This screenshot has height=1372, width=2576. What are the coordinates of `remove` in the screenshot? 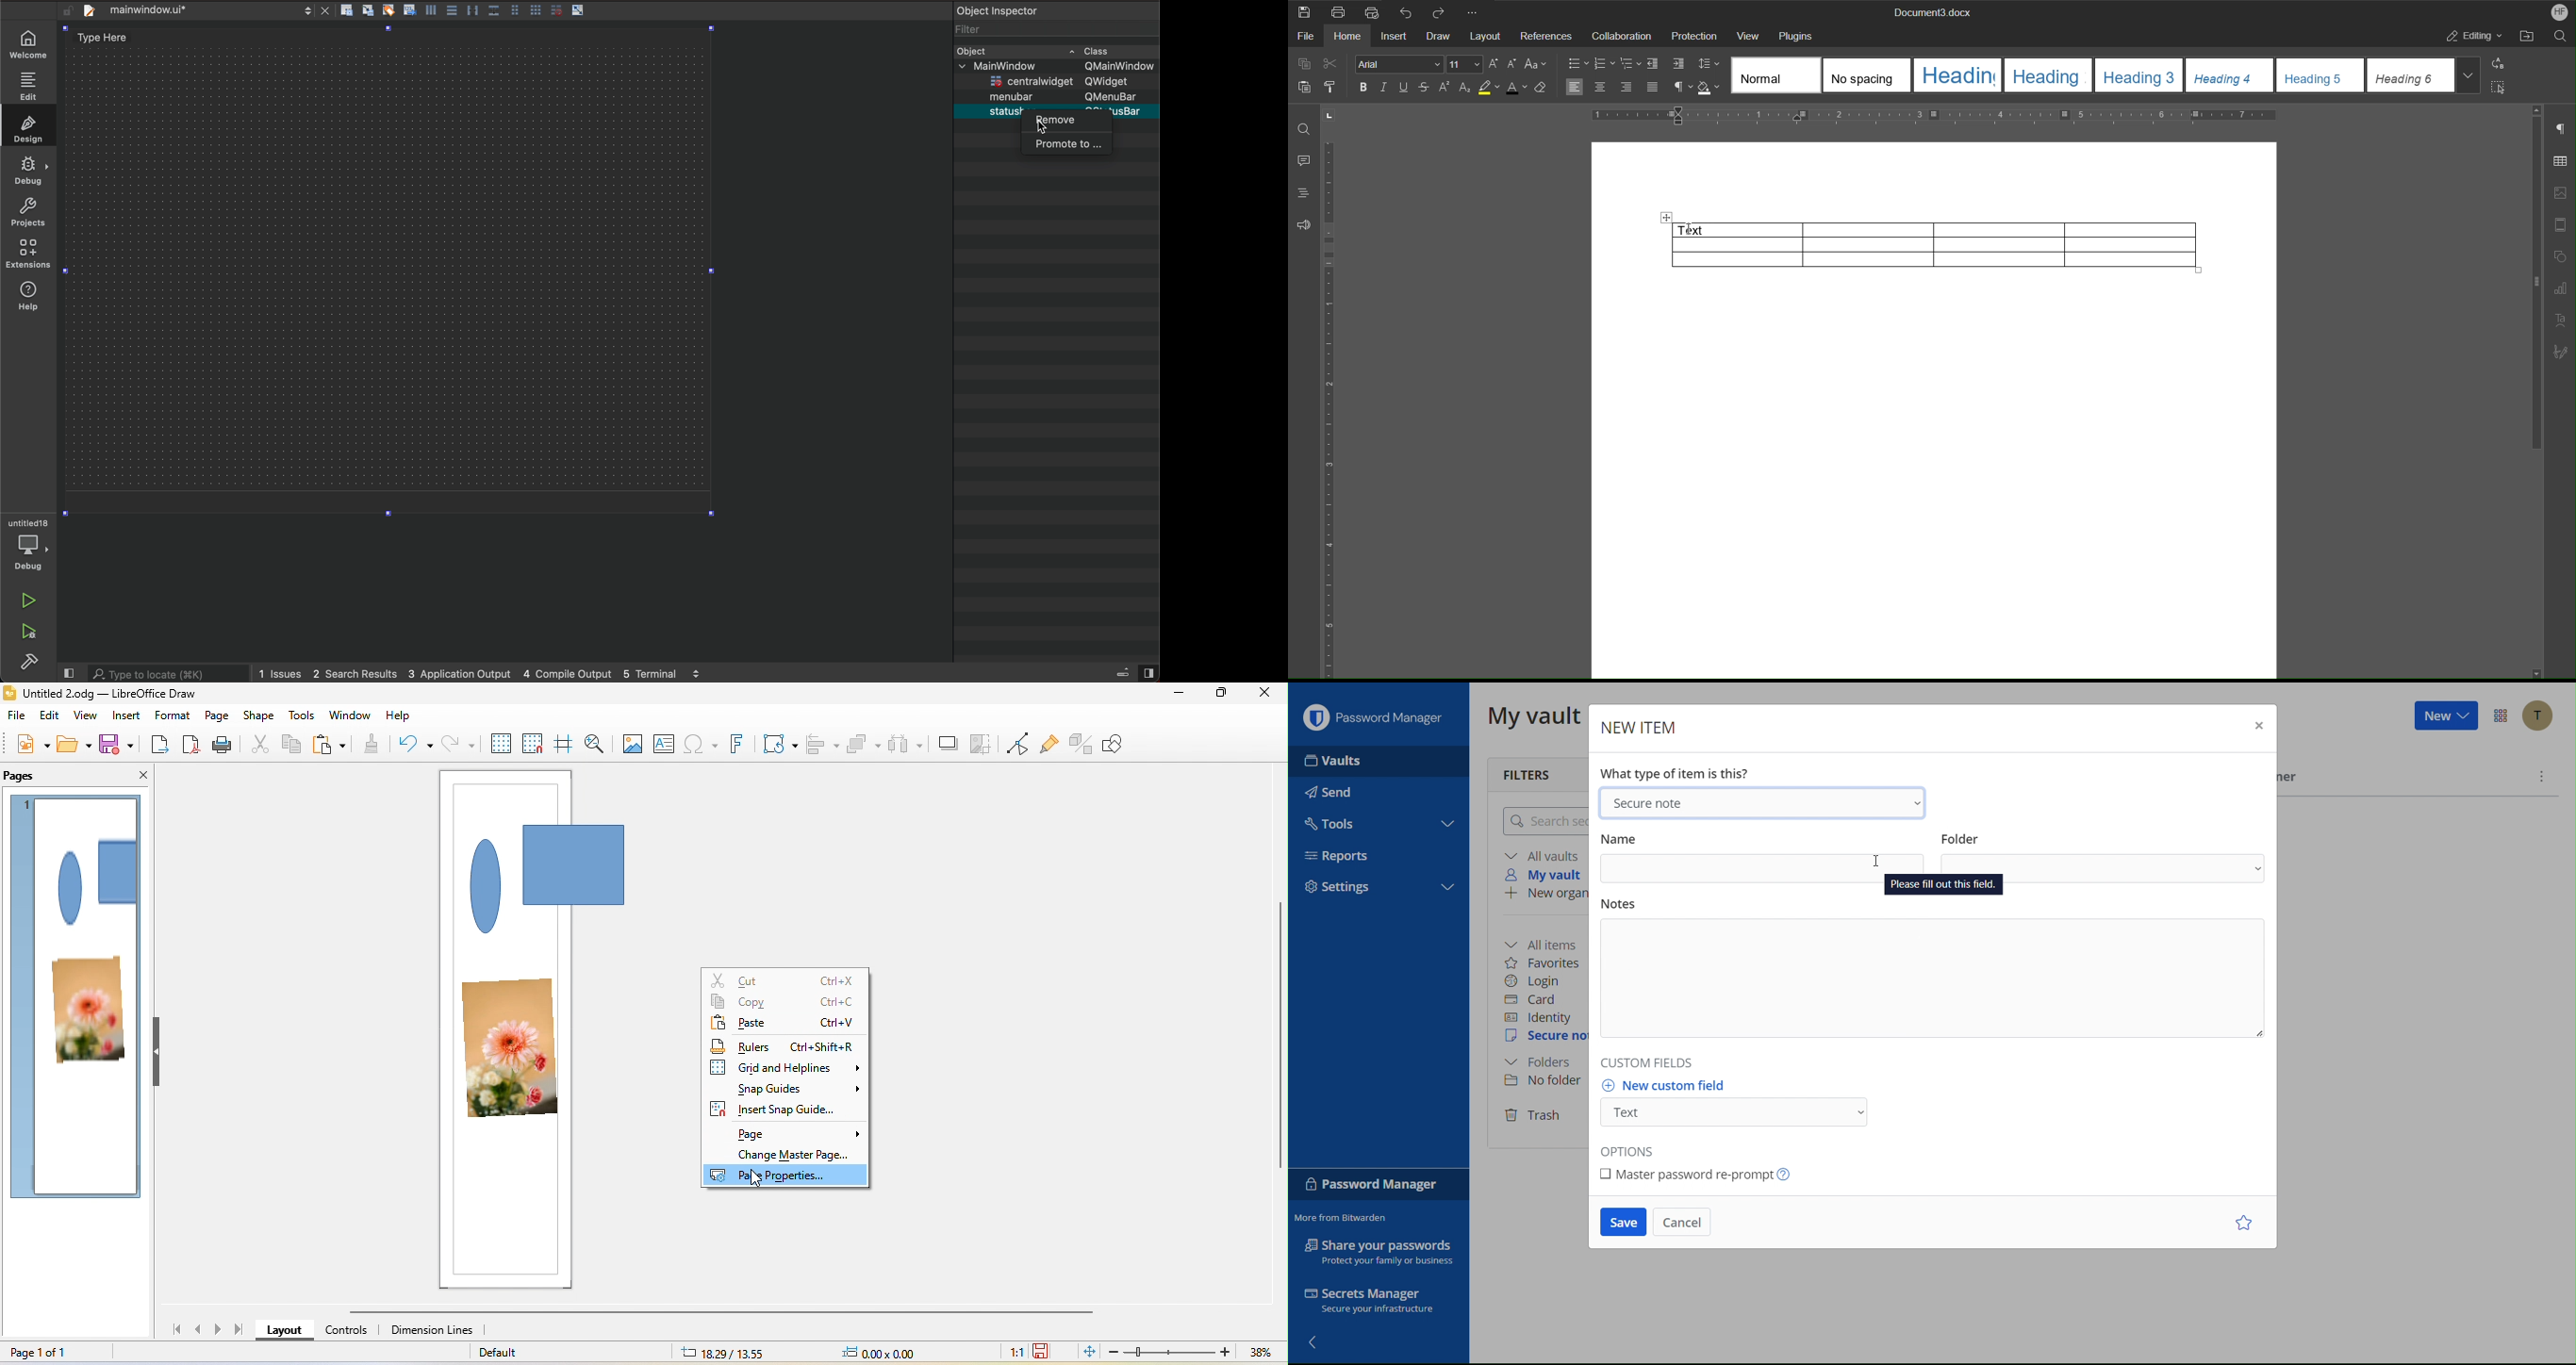 It's located at (1068, 124).